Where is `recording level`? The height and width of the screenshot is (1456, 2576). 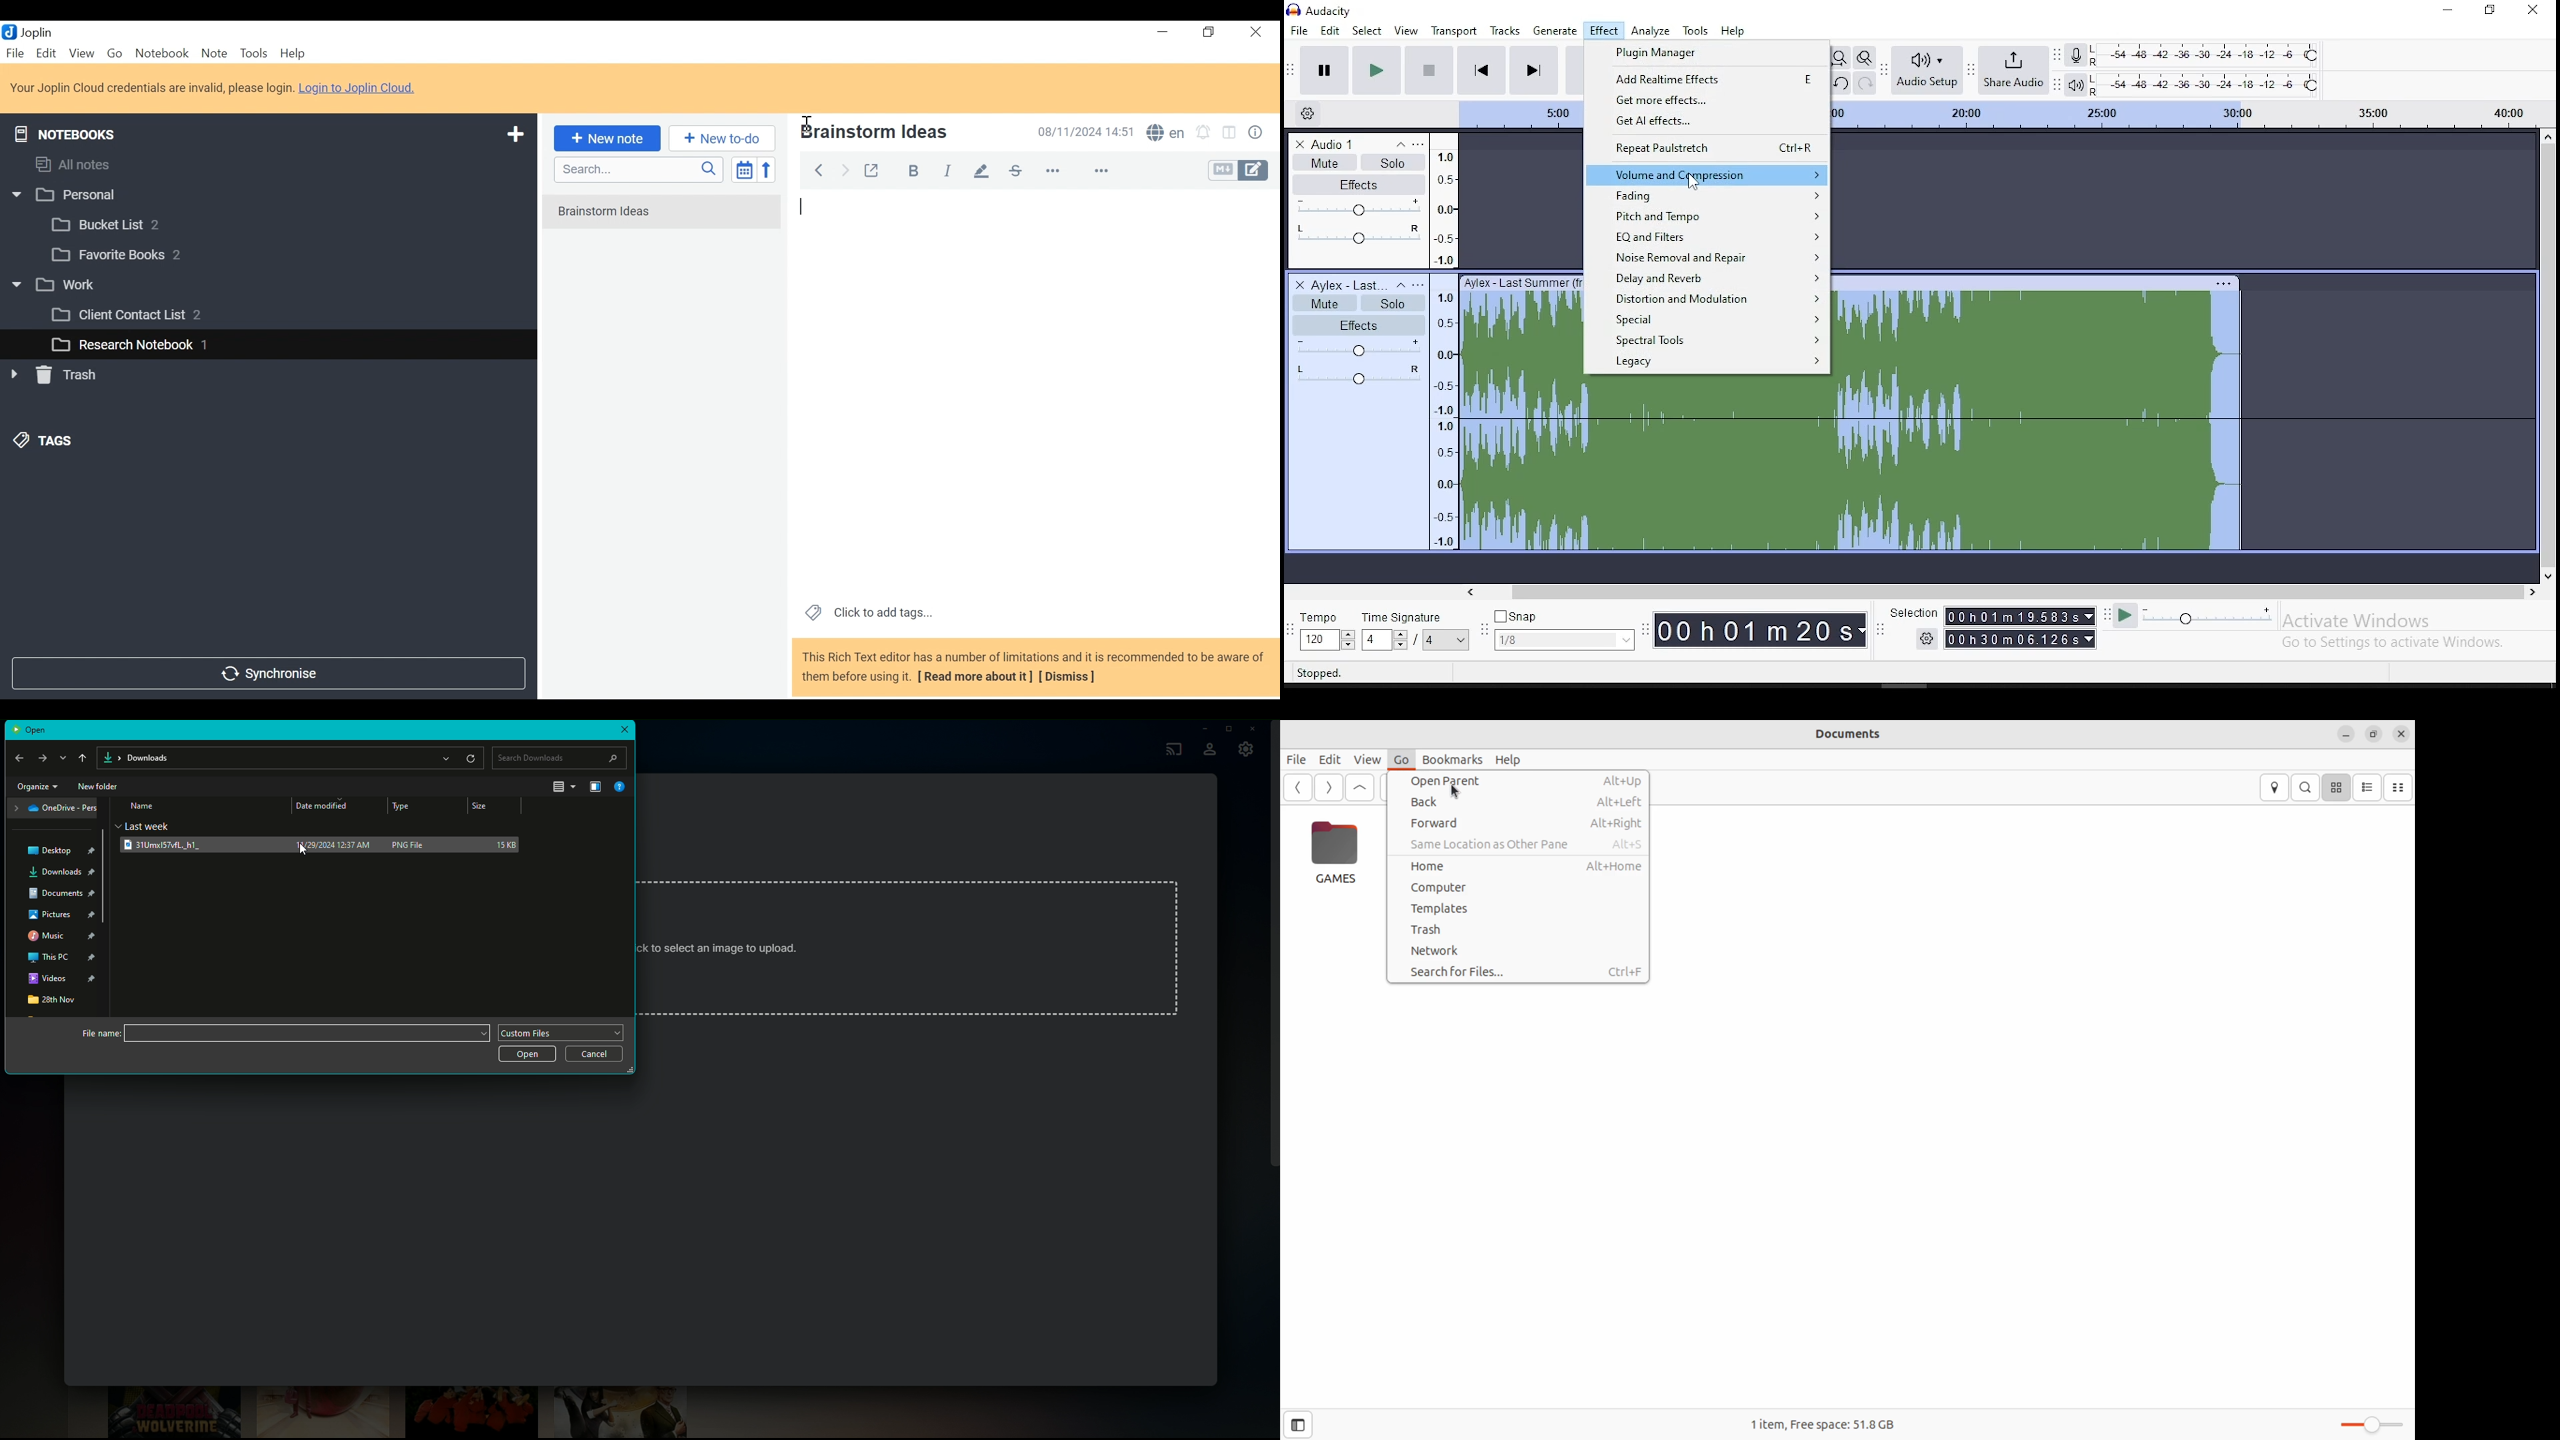
recording level is located at coordinates (2207, 55).